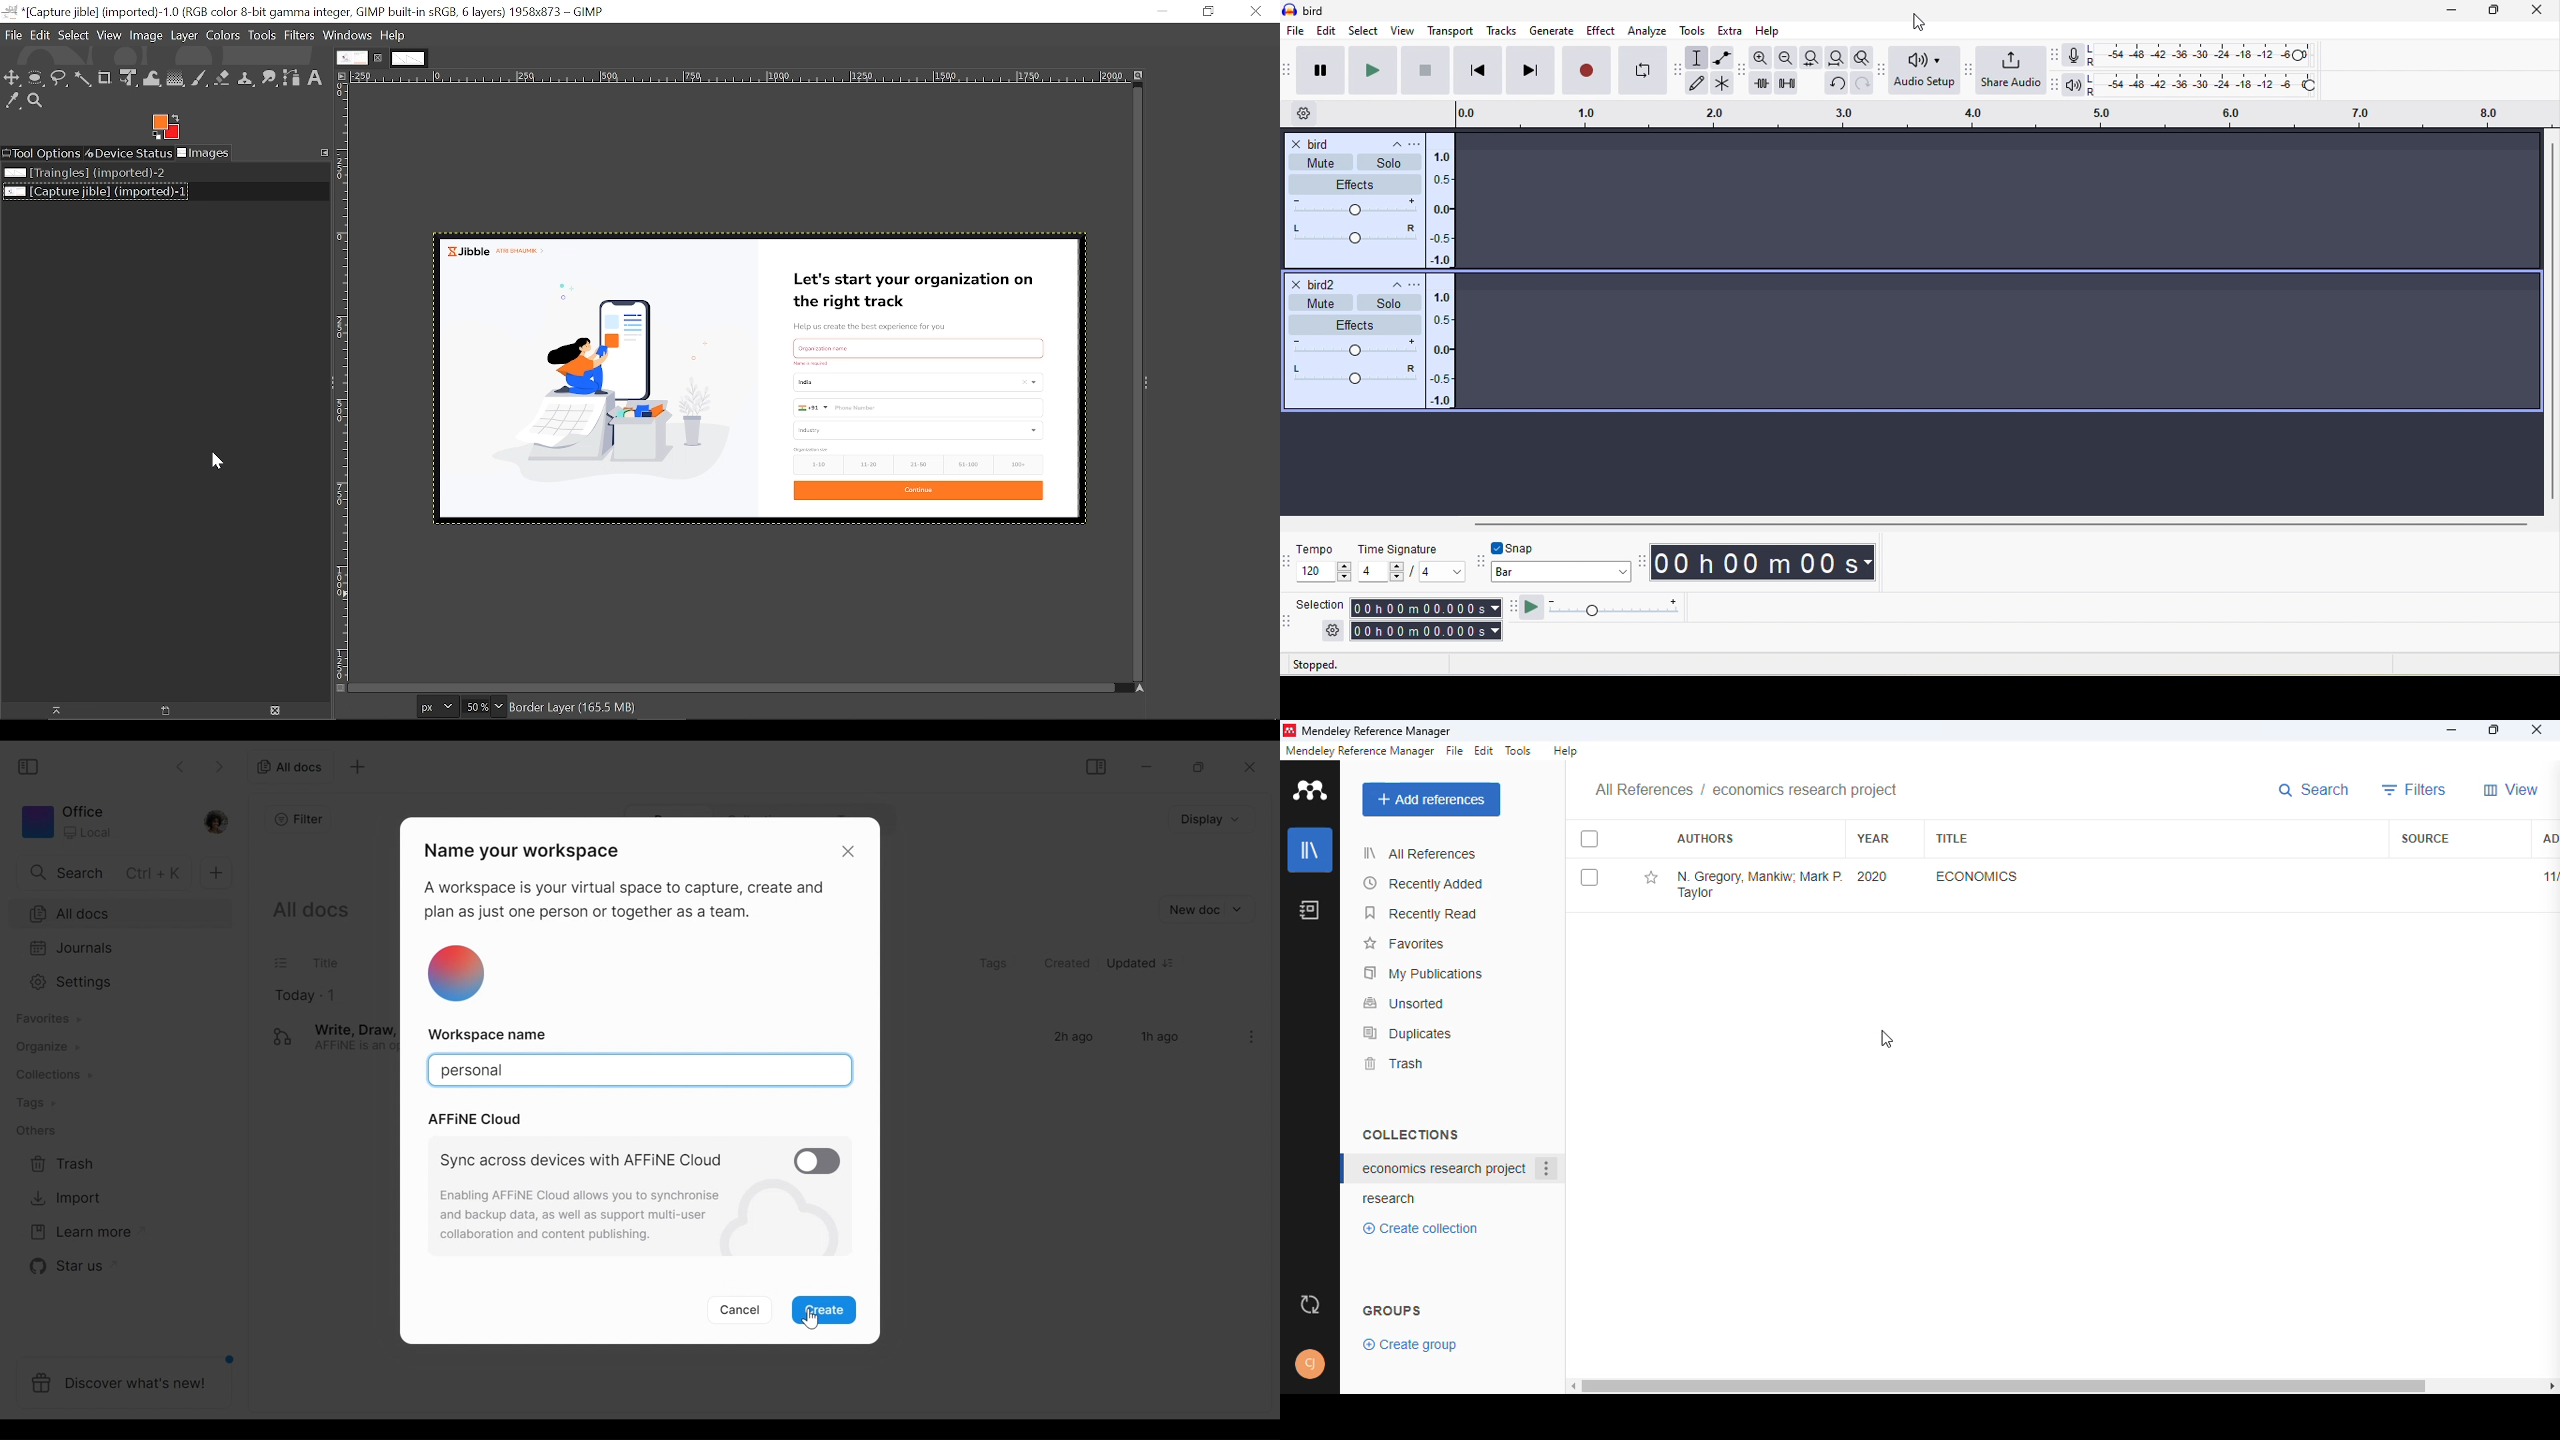 This screenshot has height=1456, width=2576. Describe the element at coordinates (1352, 232) in the screenshot. I see `pan: center` at that location.